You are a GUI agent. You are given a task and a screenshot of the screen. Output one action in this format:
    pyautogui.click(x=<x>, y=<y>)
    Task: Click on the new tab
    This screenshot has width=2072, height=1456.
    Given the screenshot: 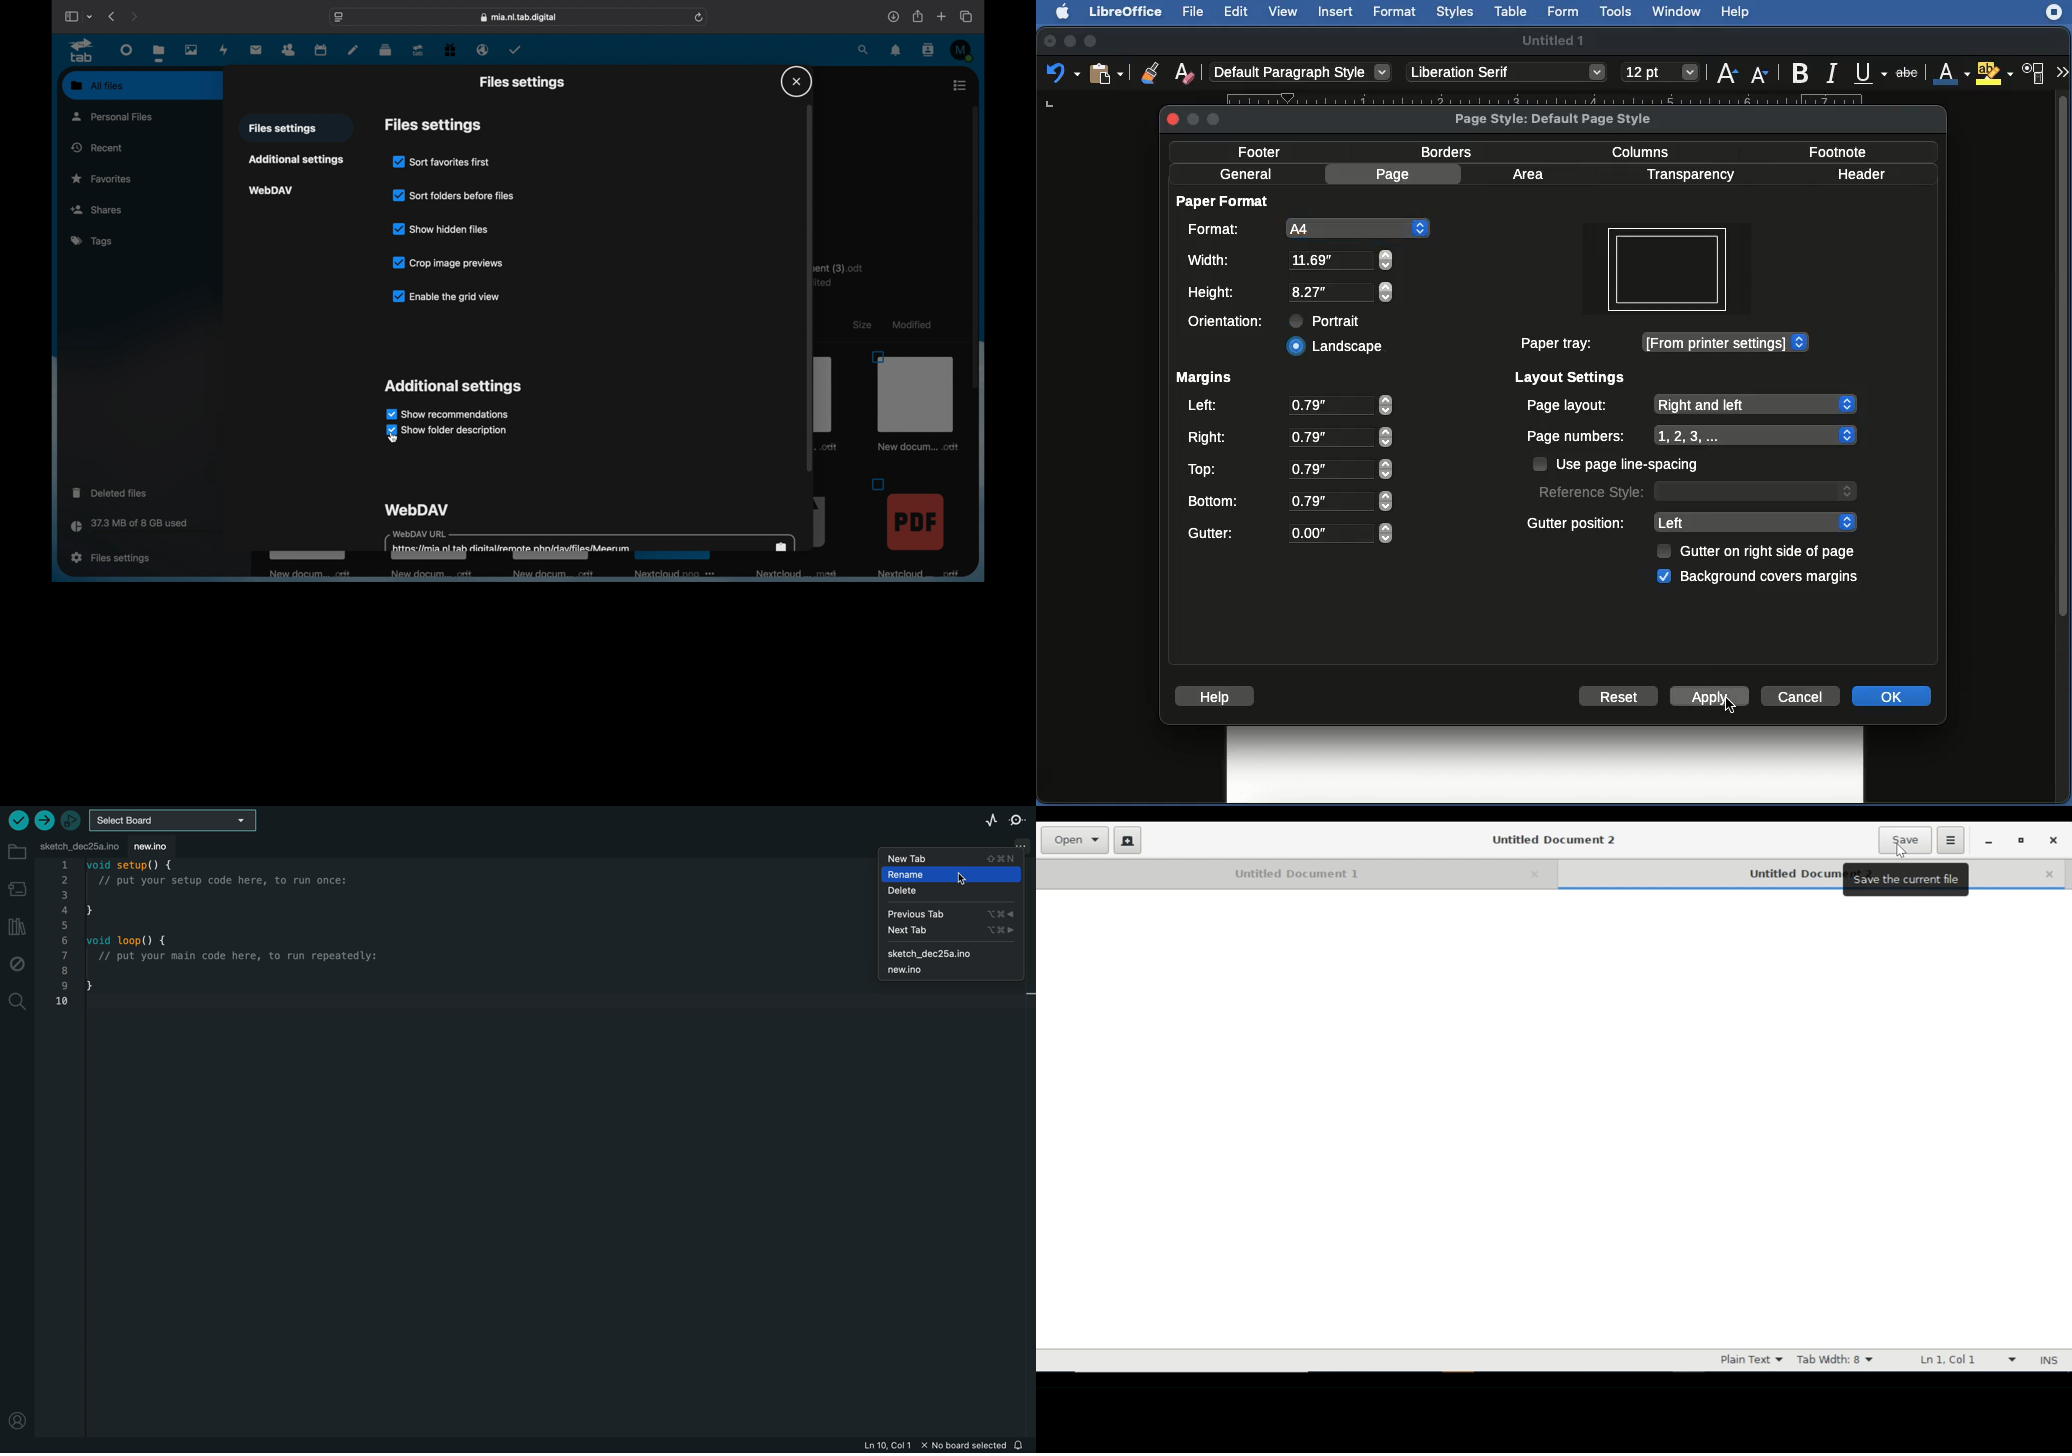 What is the action you would take?
    pyautogui.click(x=941, y=16)
    